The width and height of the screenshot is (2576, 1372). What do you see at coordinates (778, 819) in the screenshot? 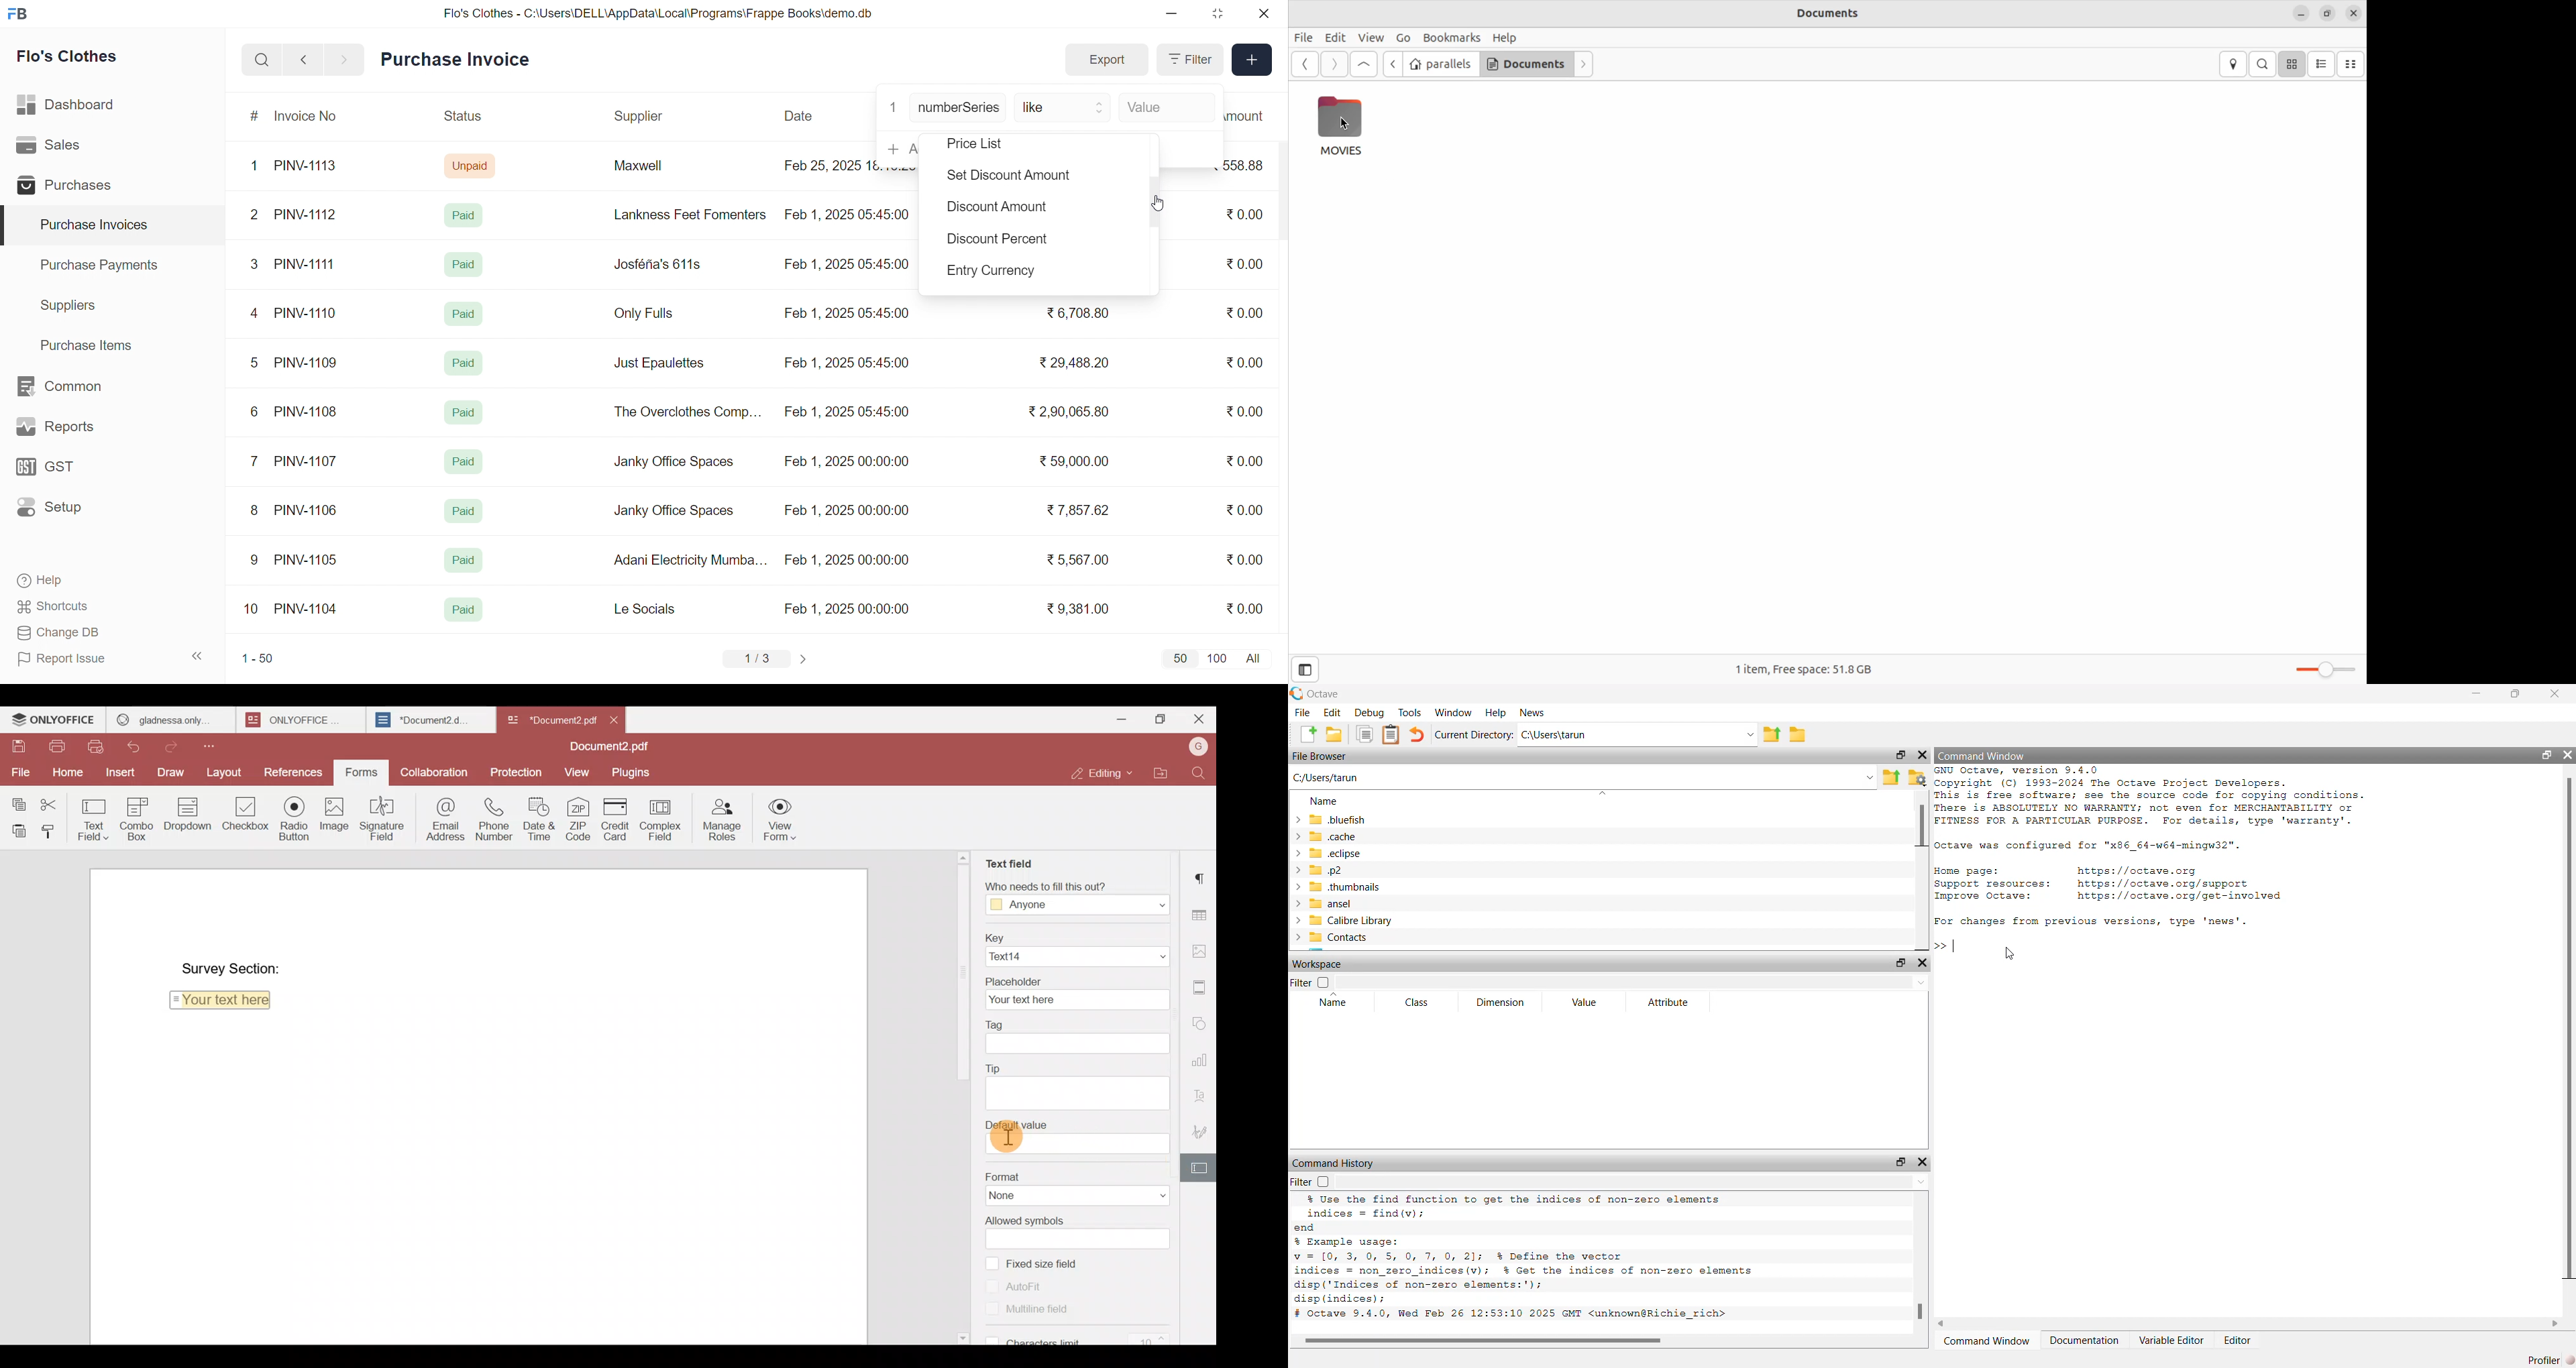
I see `View form` at bounding box center [778, 819].